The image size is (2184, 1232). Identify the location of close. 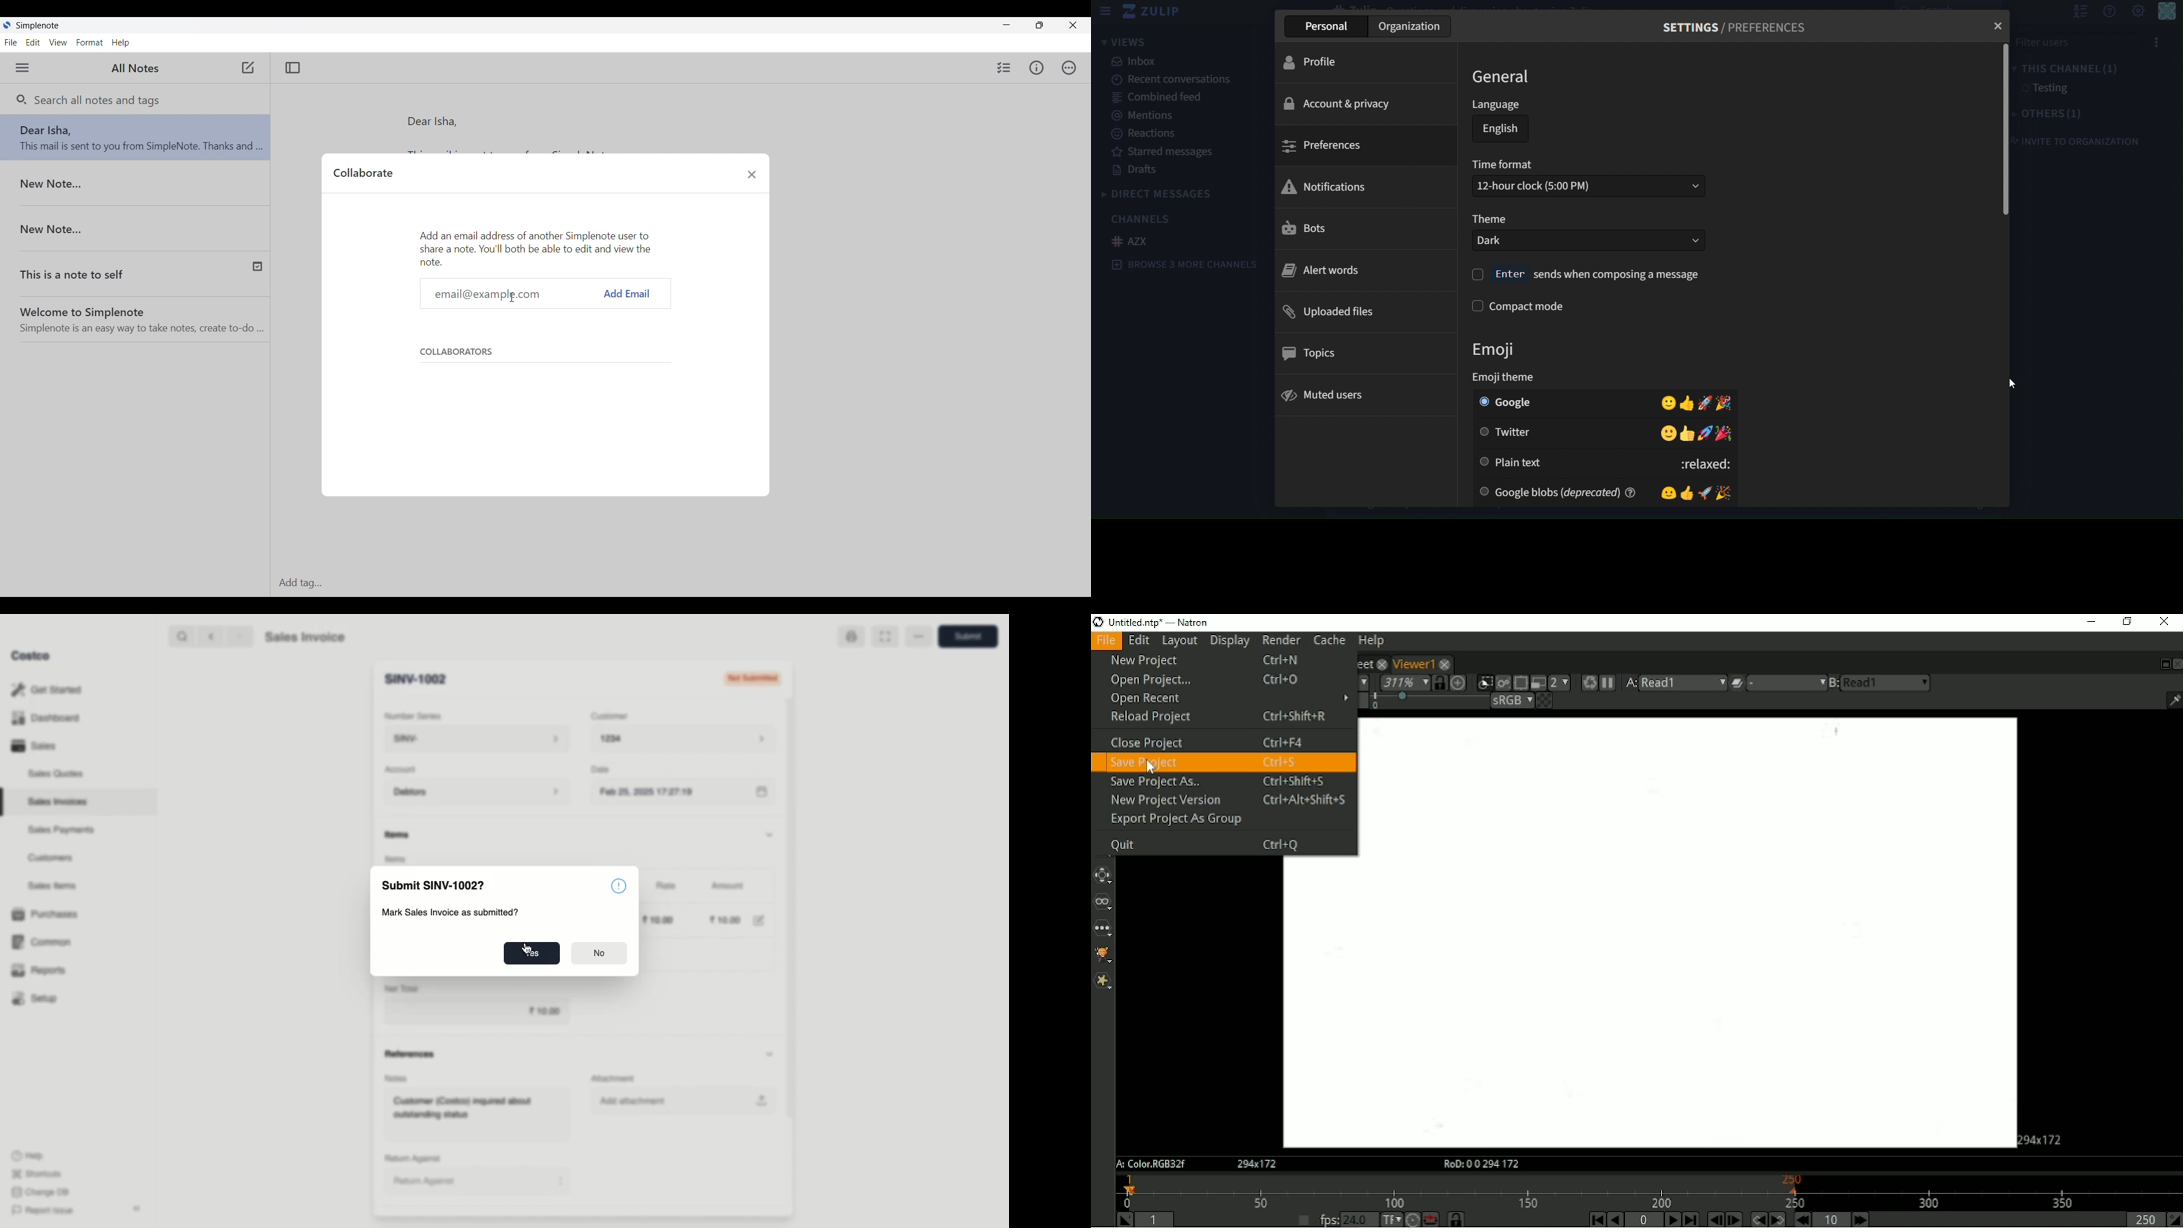
(2000, 24).